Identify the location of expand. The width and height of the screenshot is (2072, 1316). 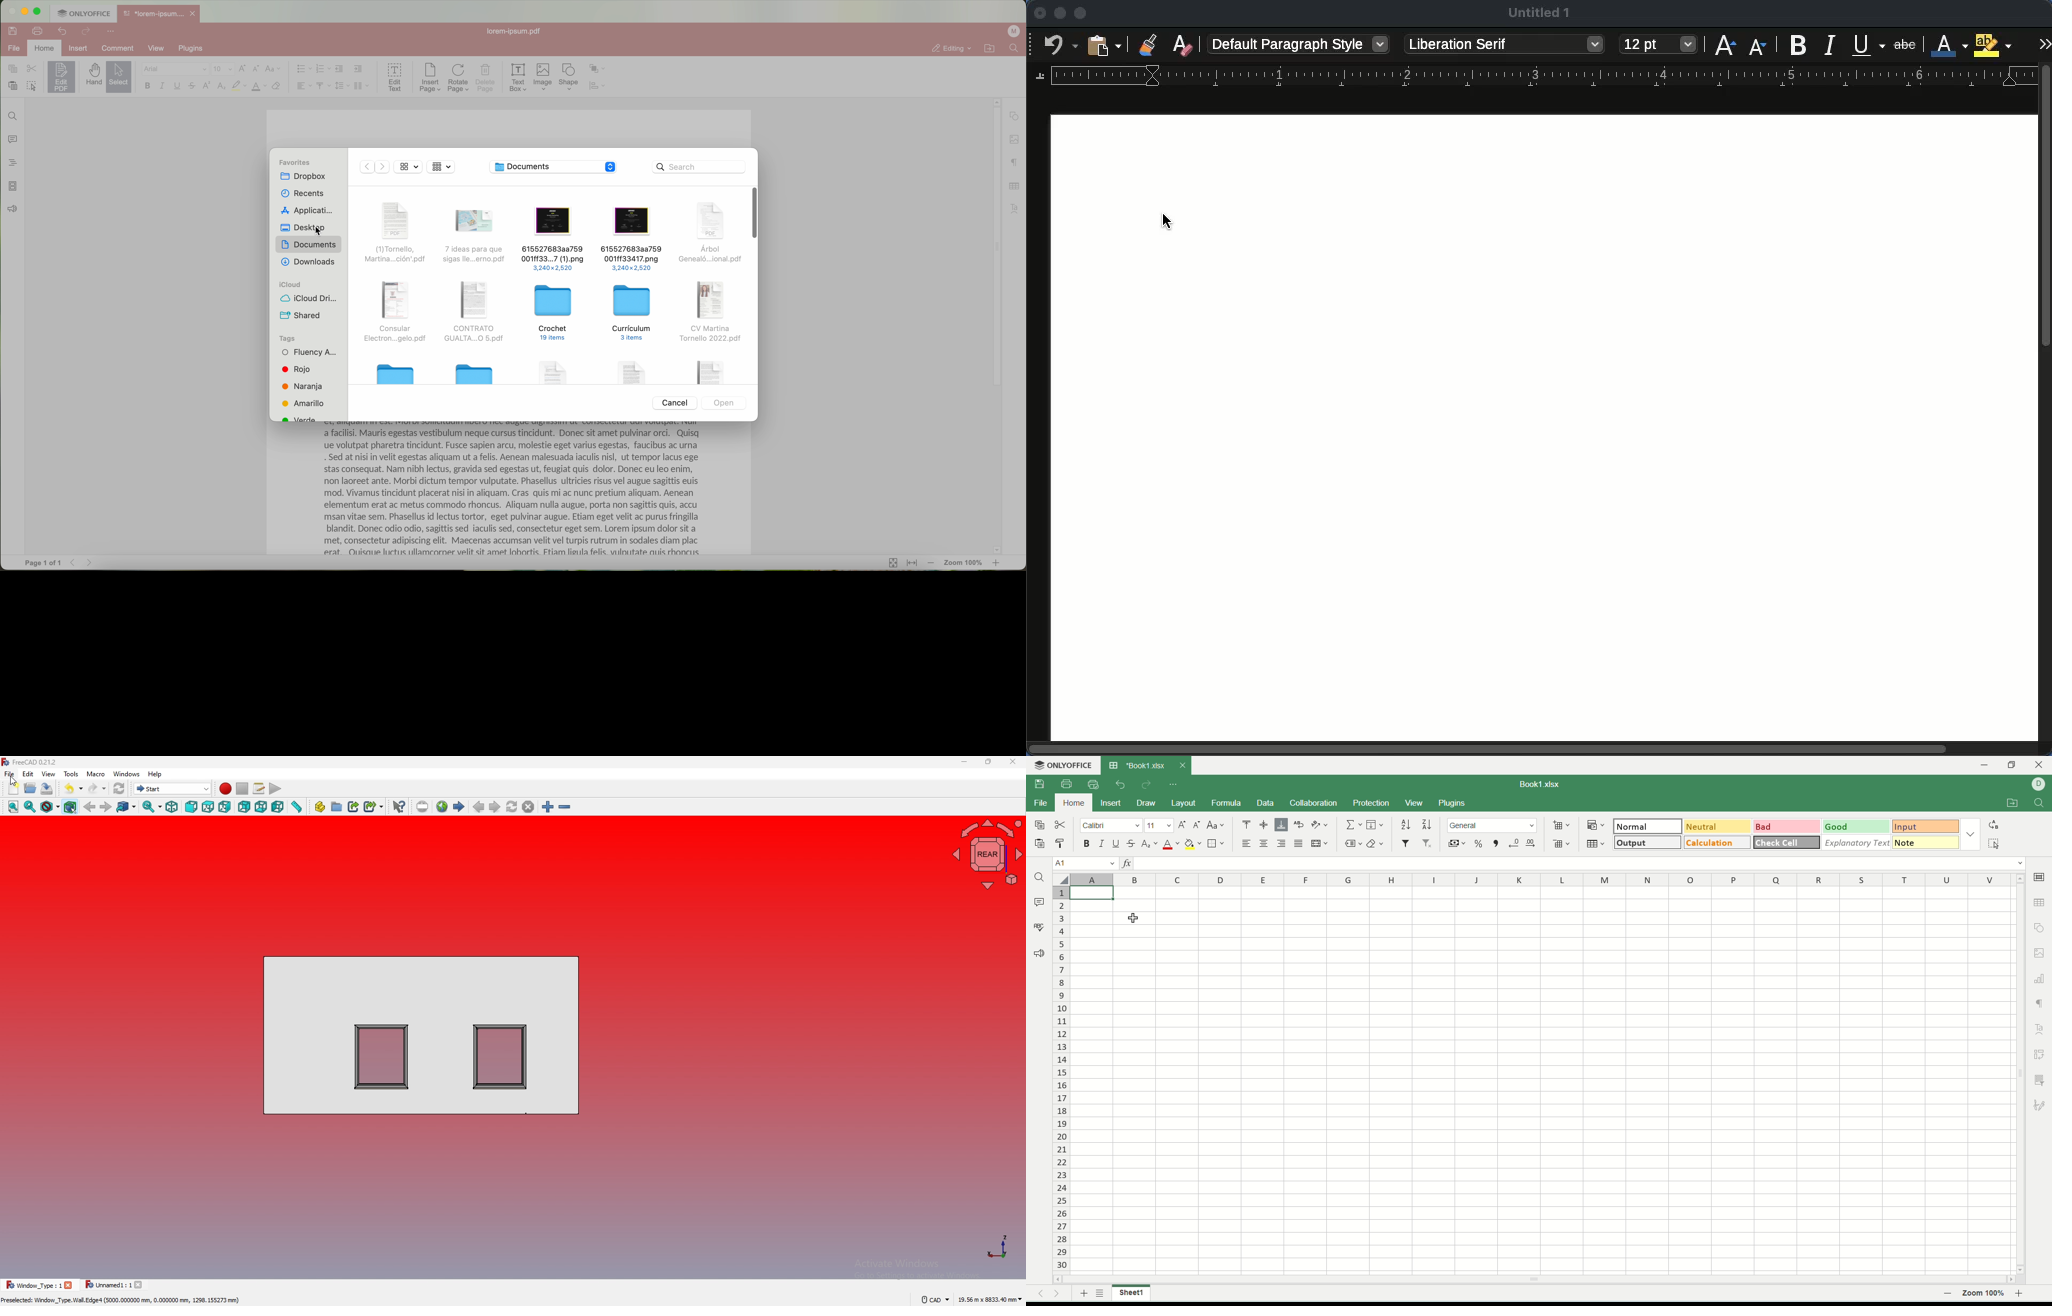
(2044, 45).